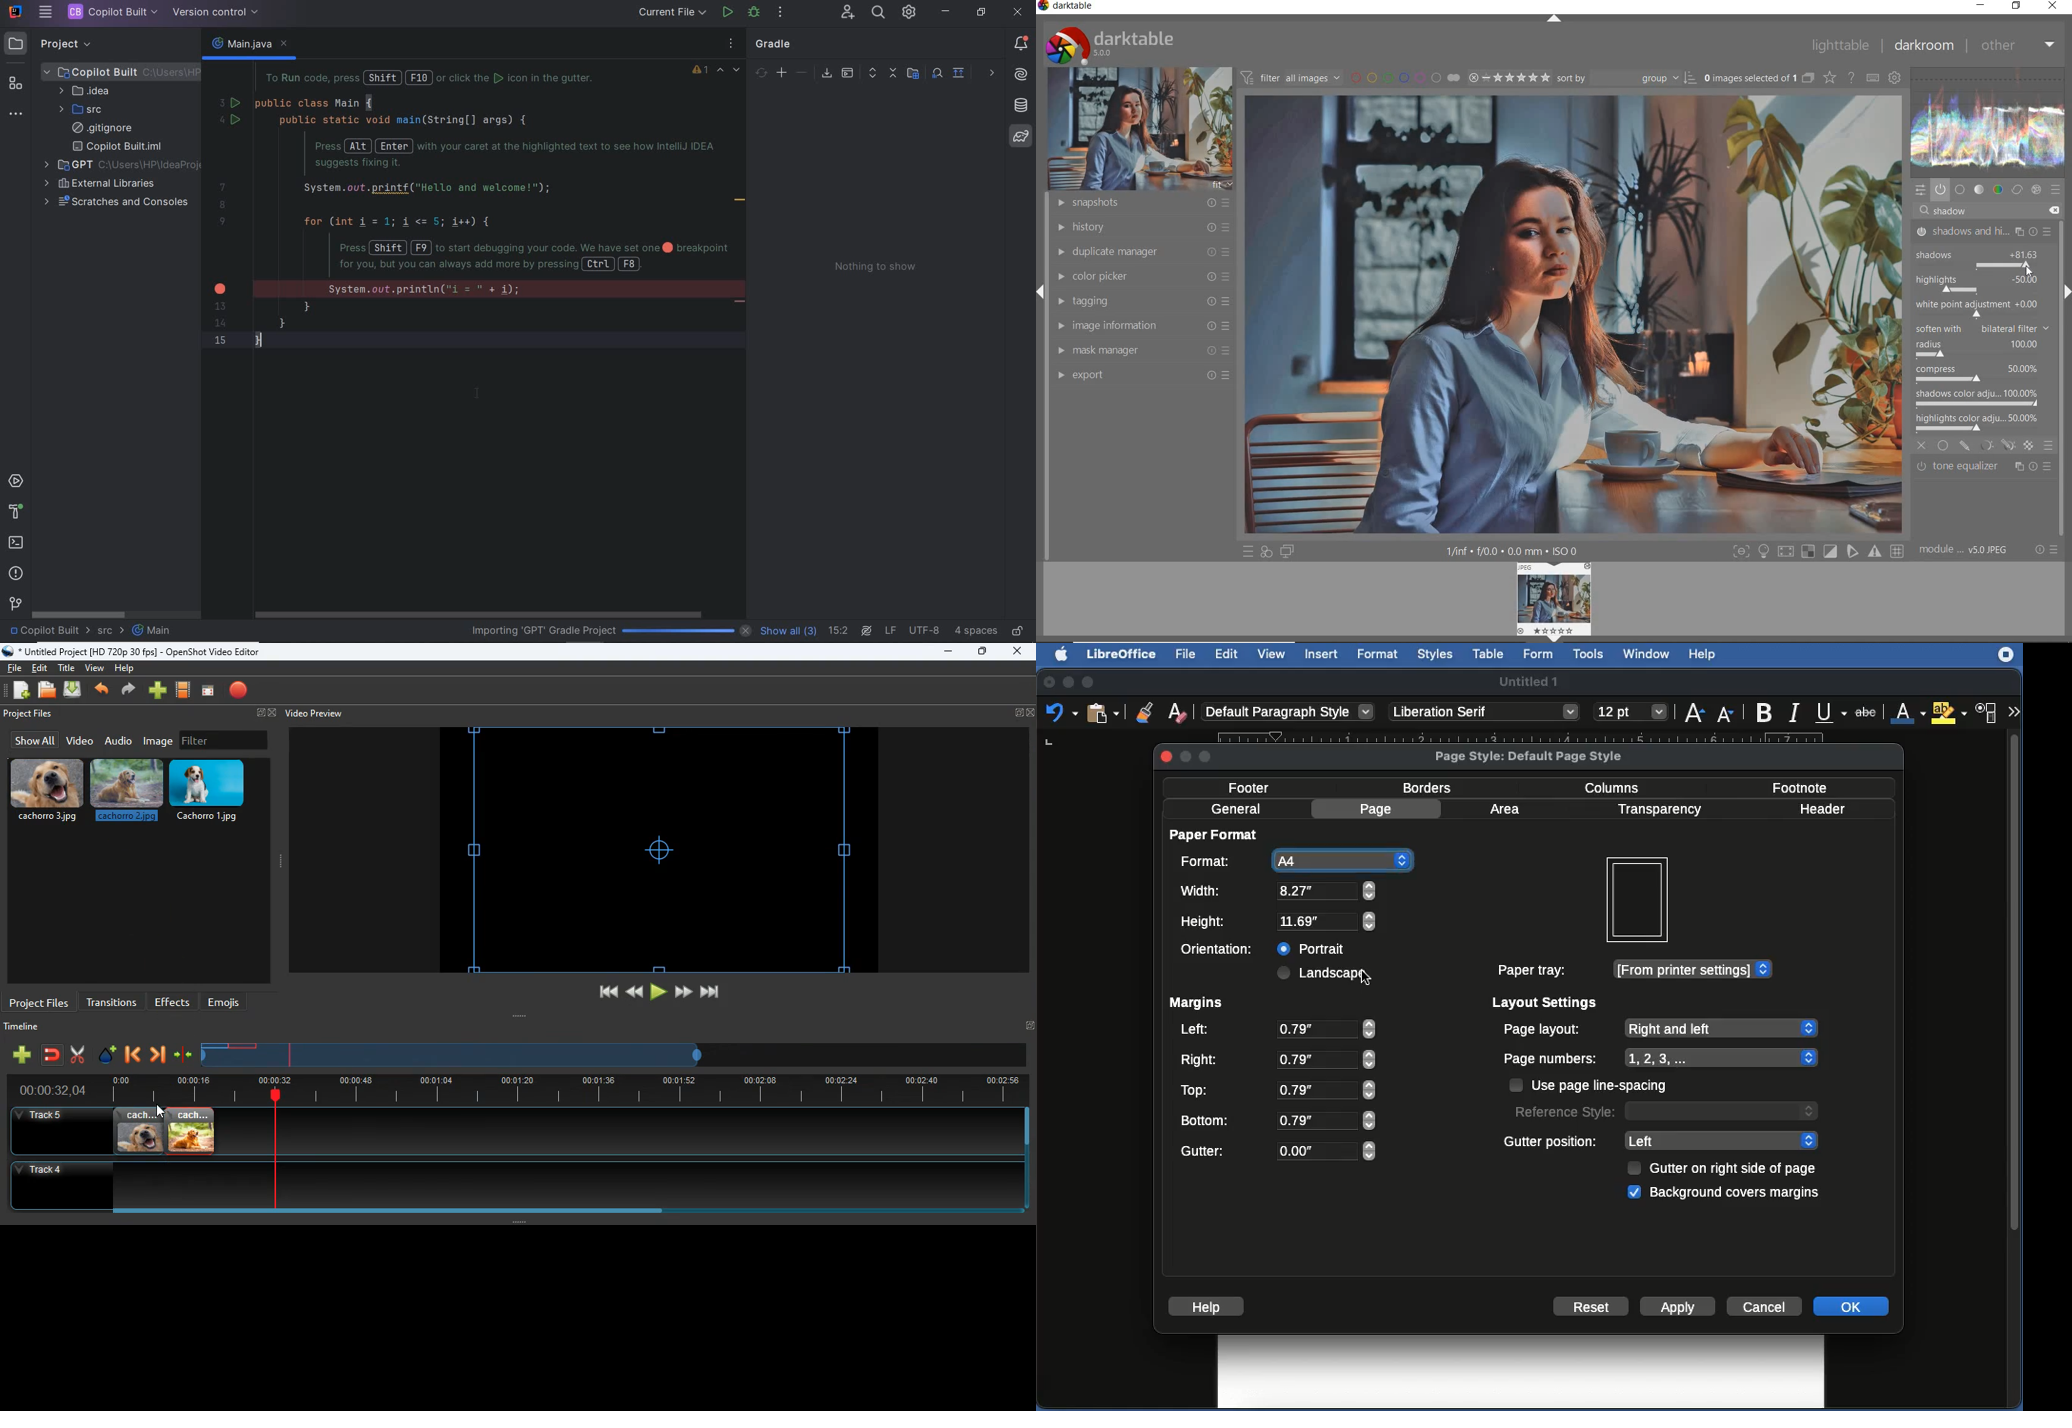 The height and width of the screenshot is (1428, 2072). Describe the element at coordinates (454, 1061) in the screenshot. I see `timeline` at that location.